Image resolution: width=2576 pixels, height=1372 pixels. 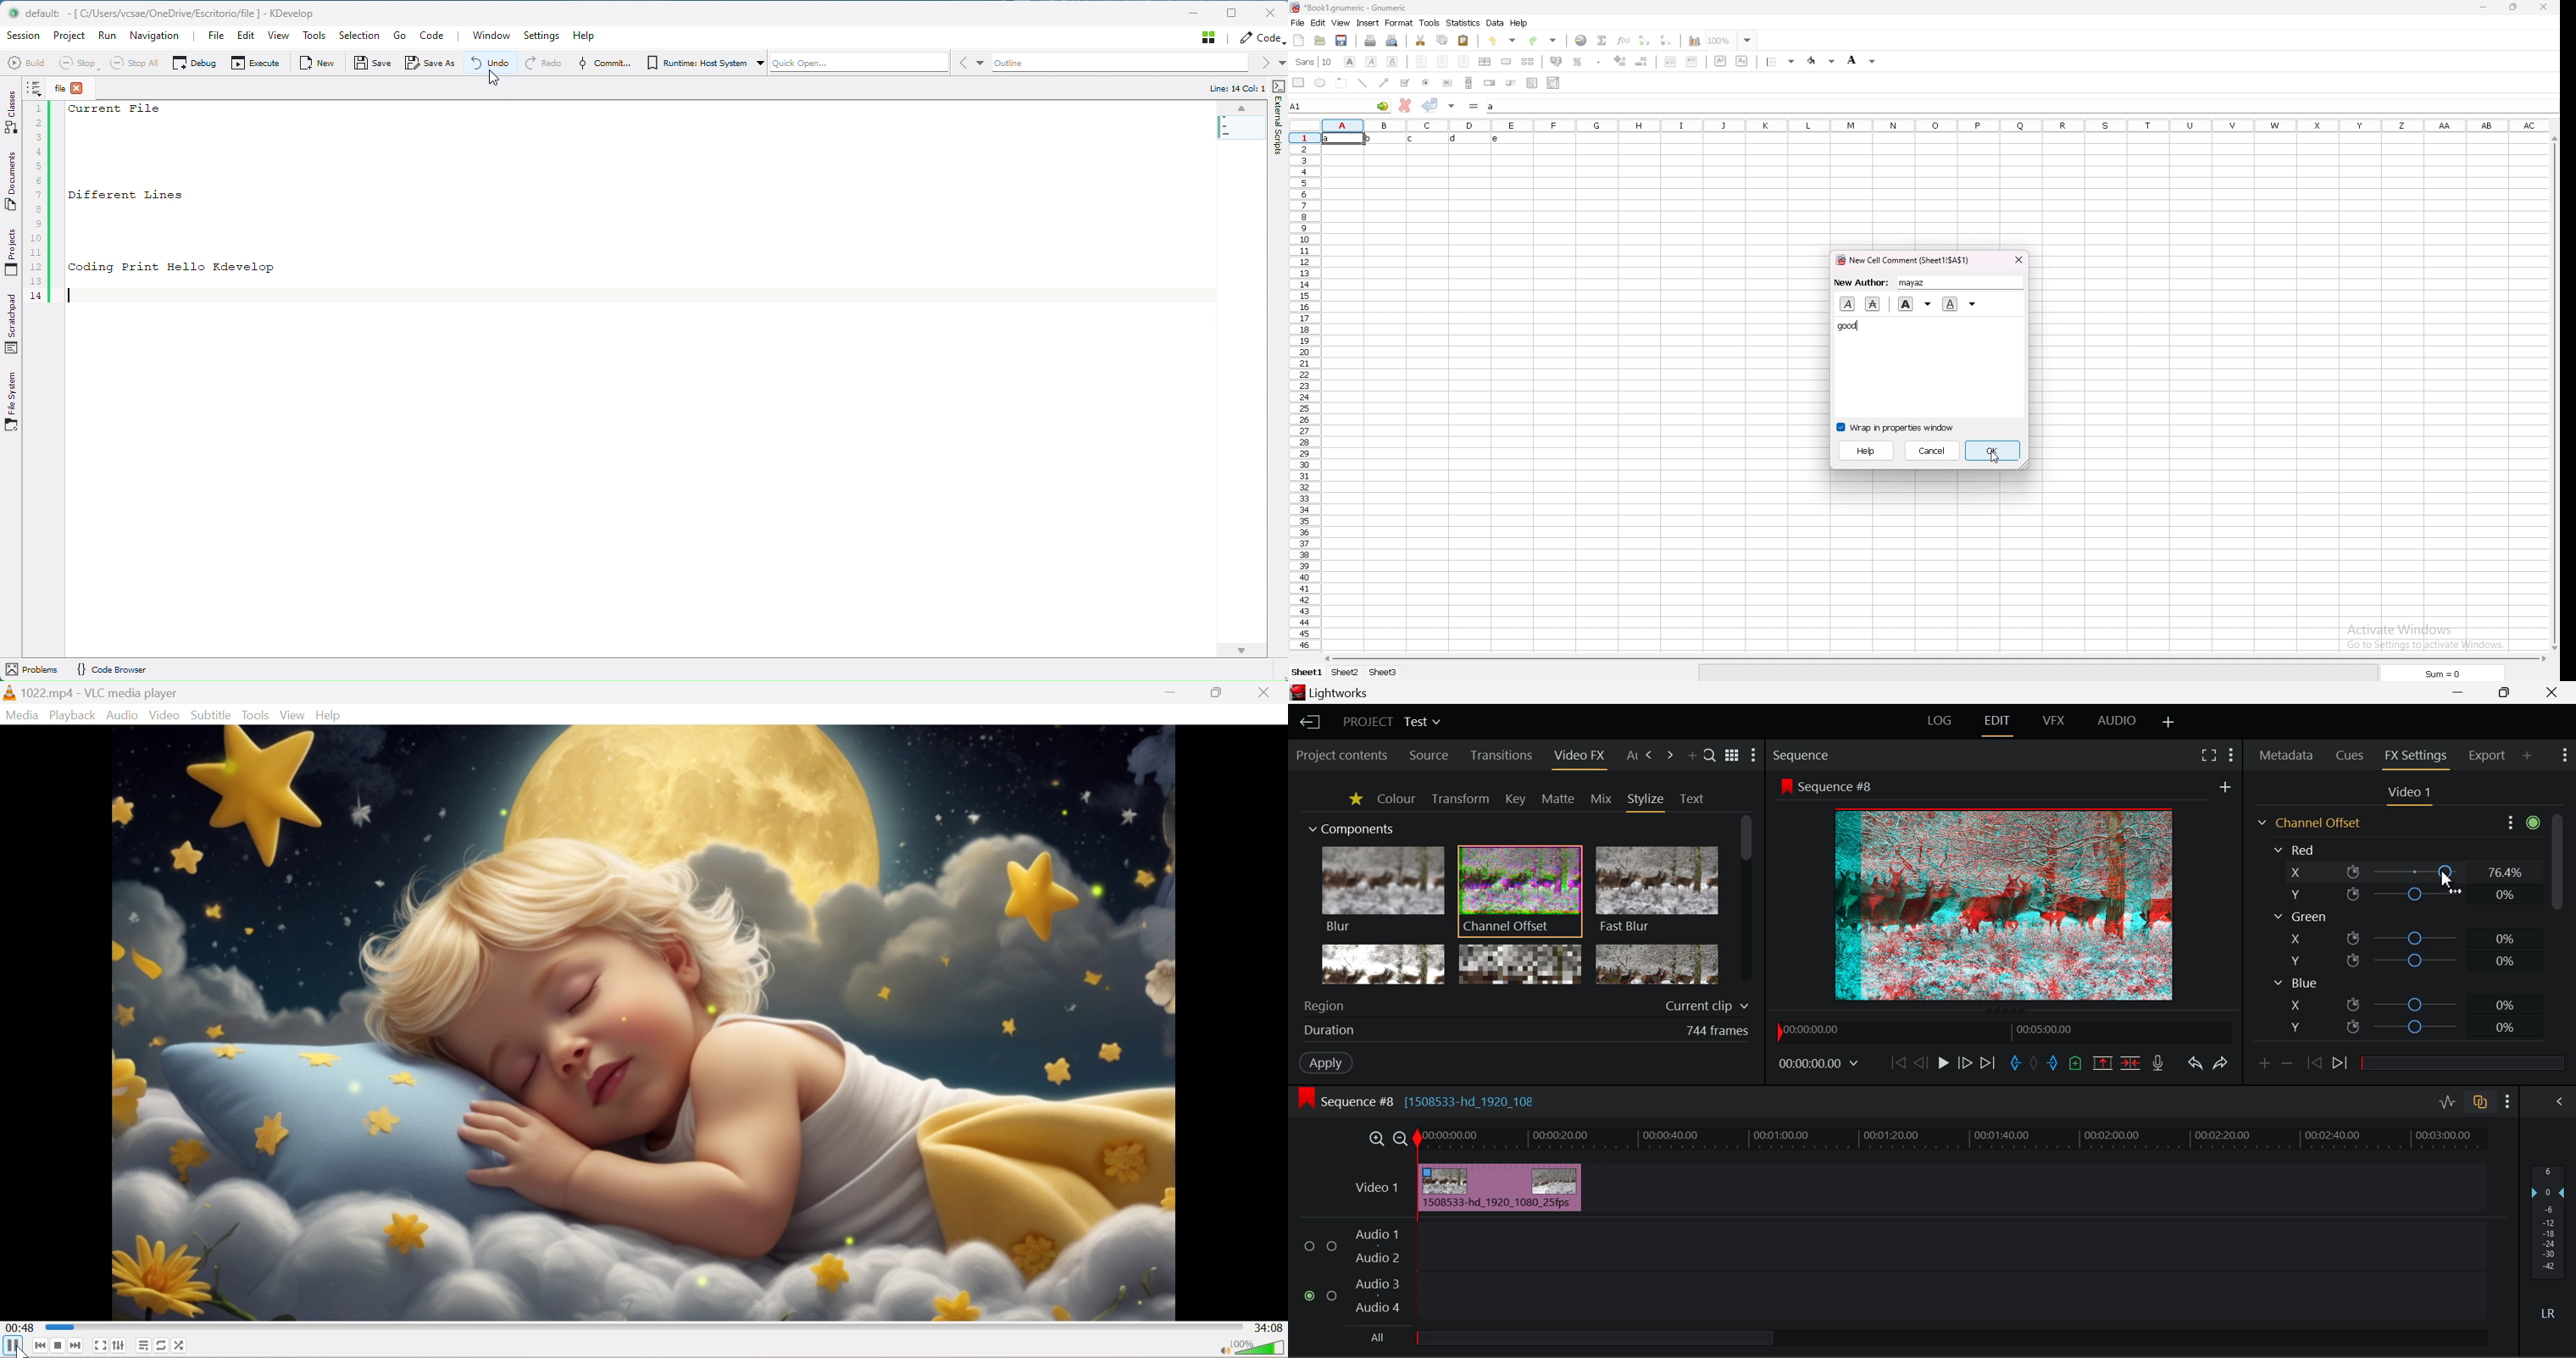 What do you see at coordinates (1350, 827) in the screenshot?
I see `Components Section` at bounding box center [1350, 827].